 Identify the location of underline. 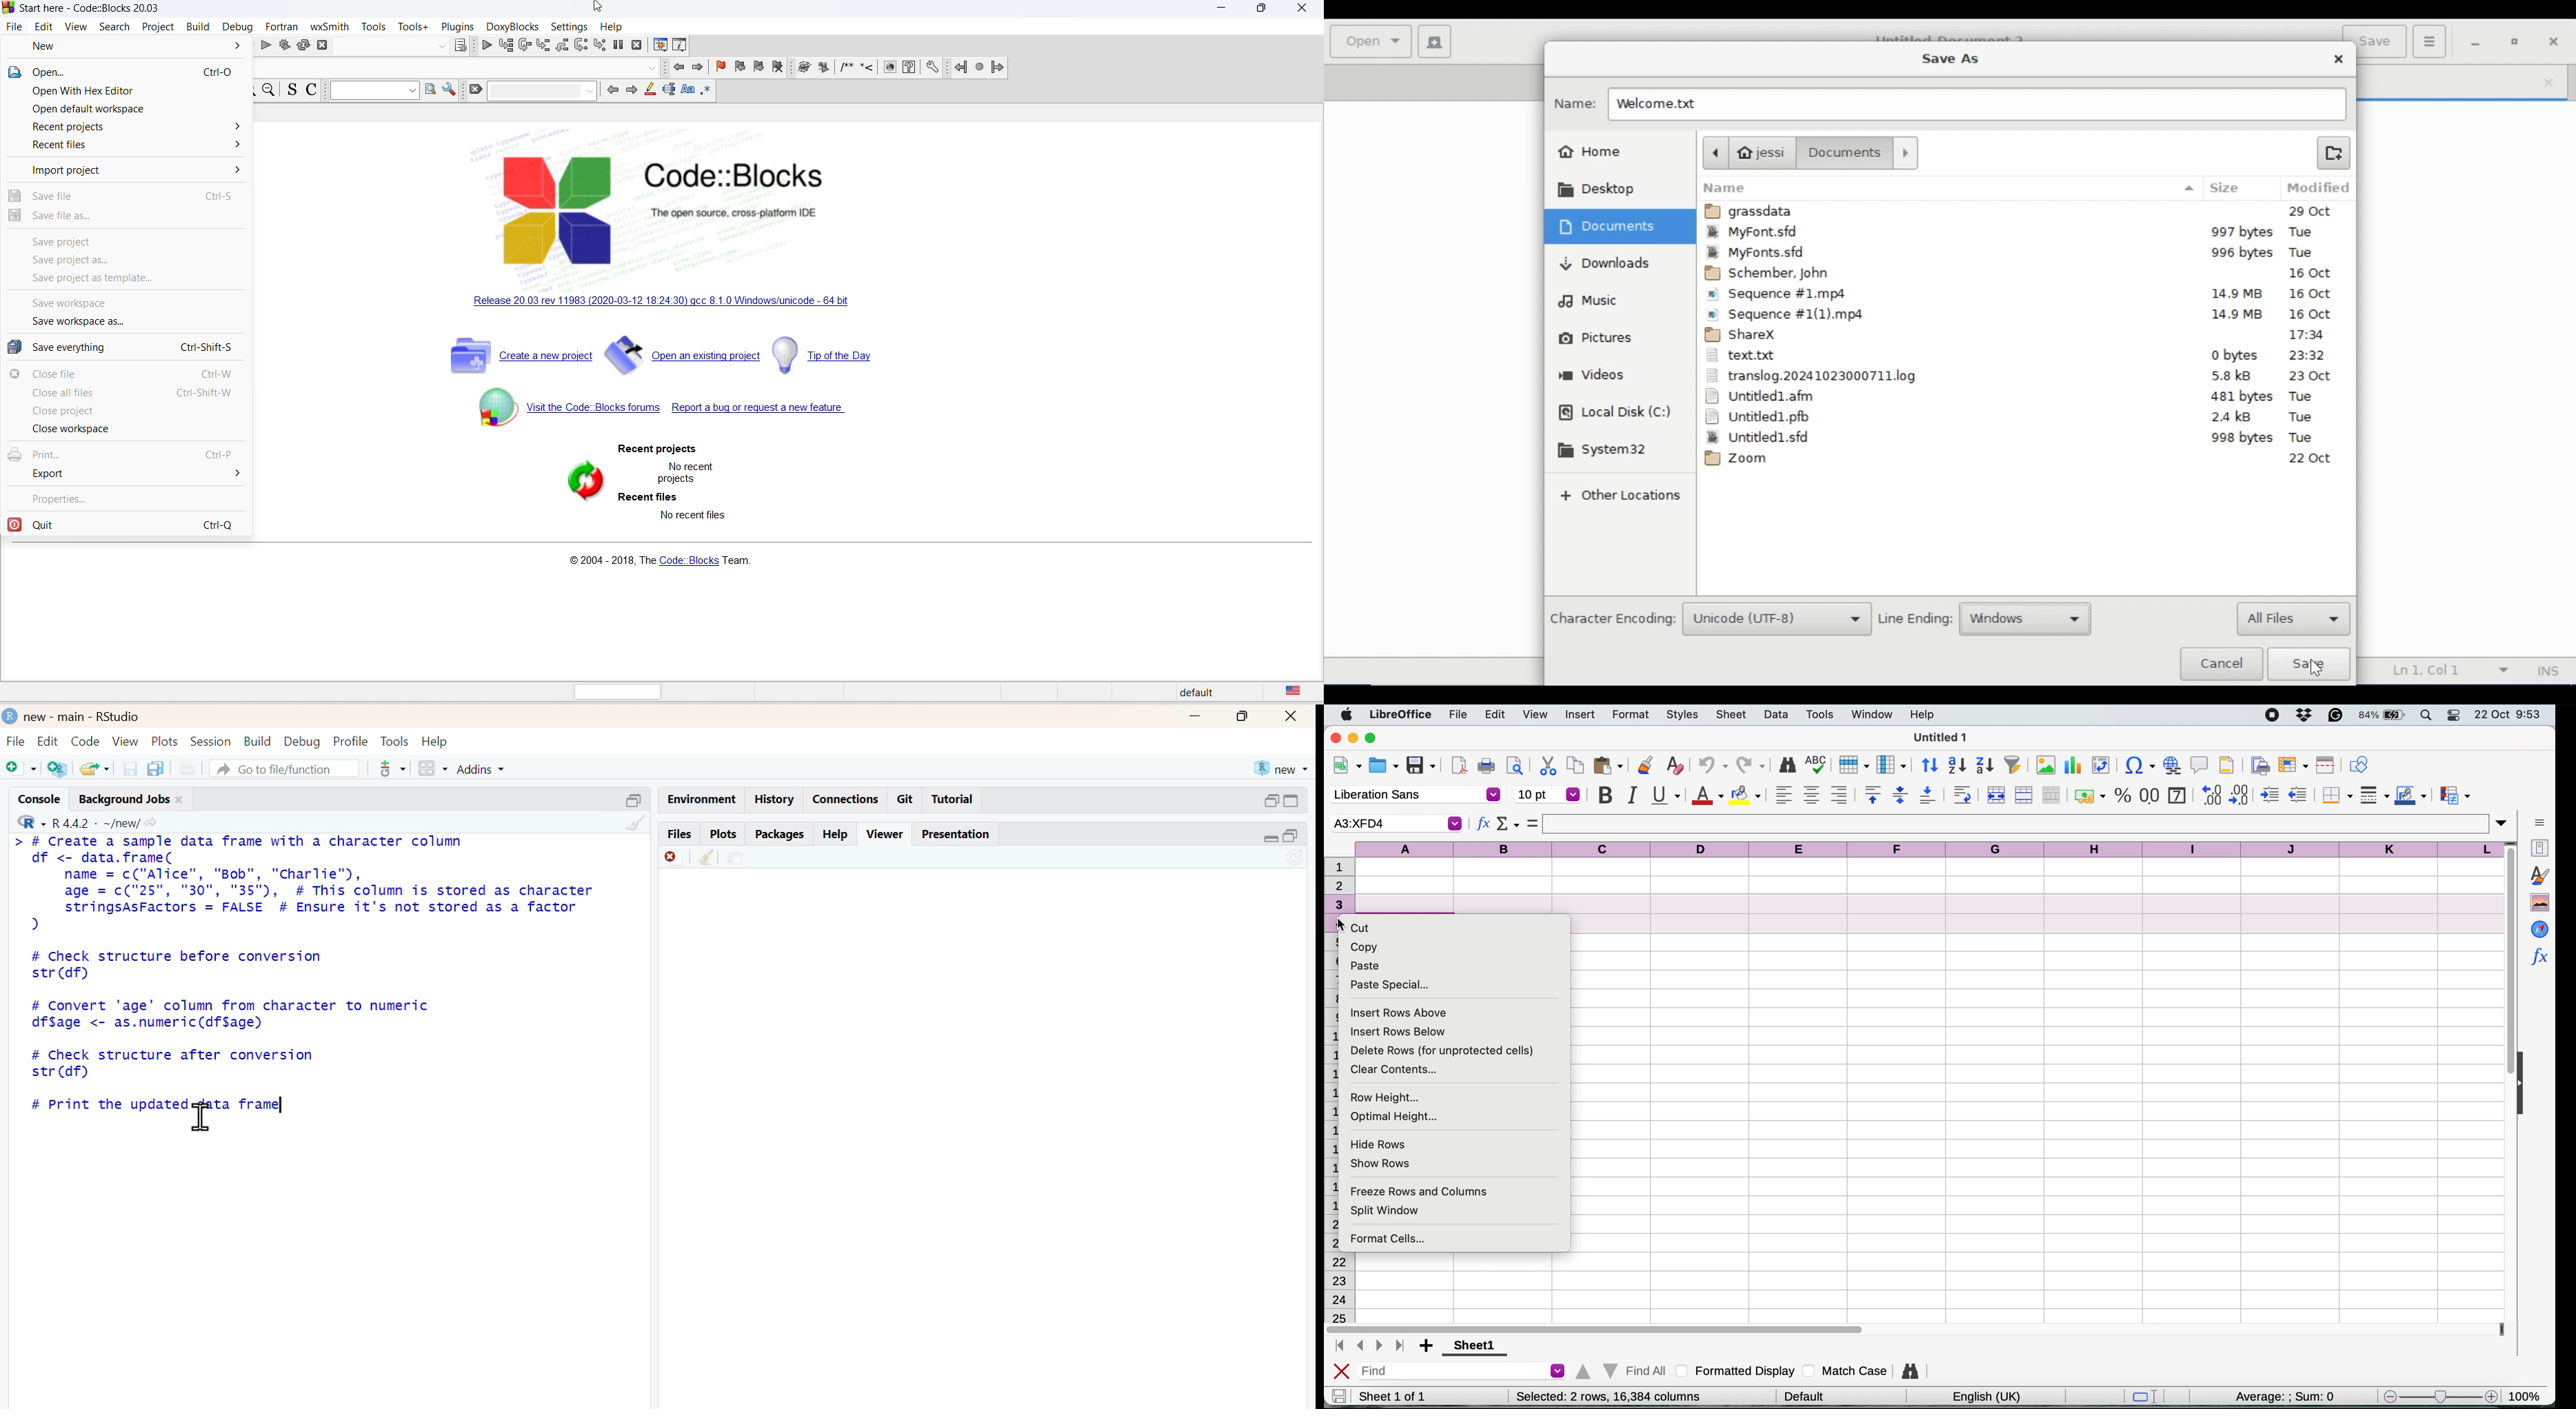
(1665, 794).